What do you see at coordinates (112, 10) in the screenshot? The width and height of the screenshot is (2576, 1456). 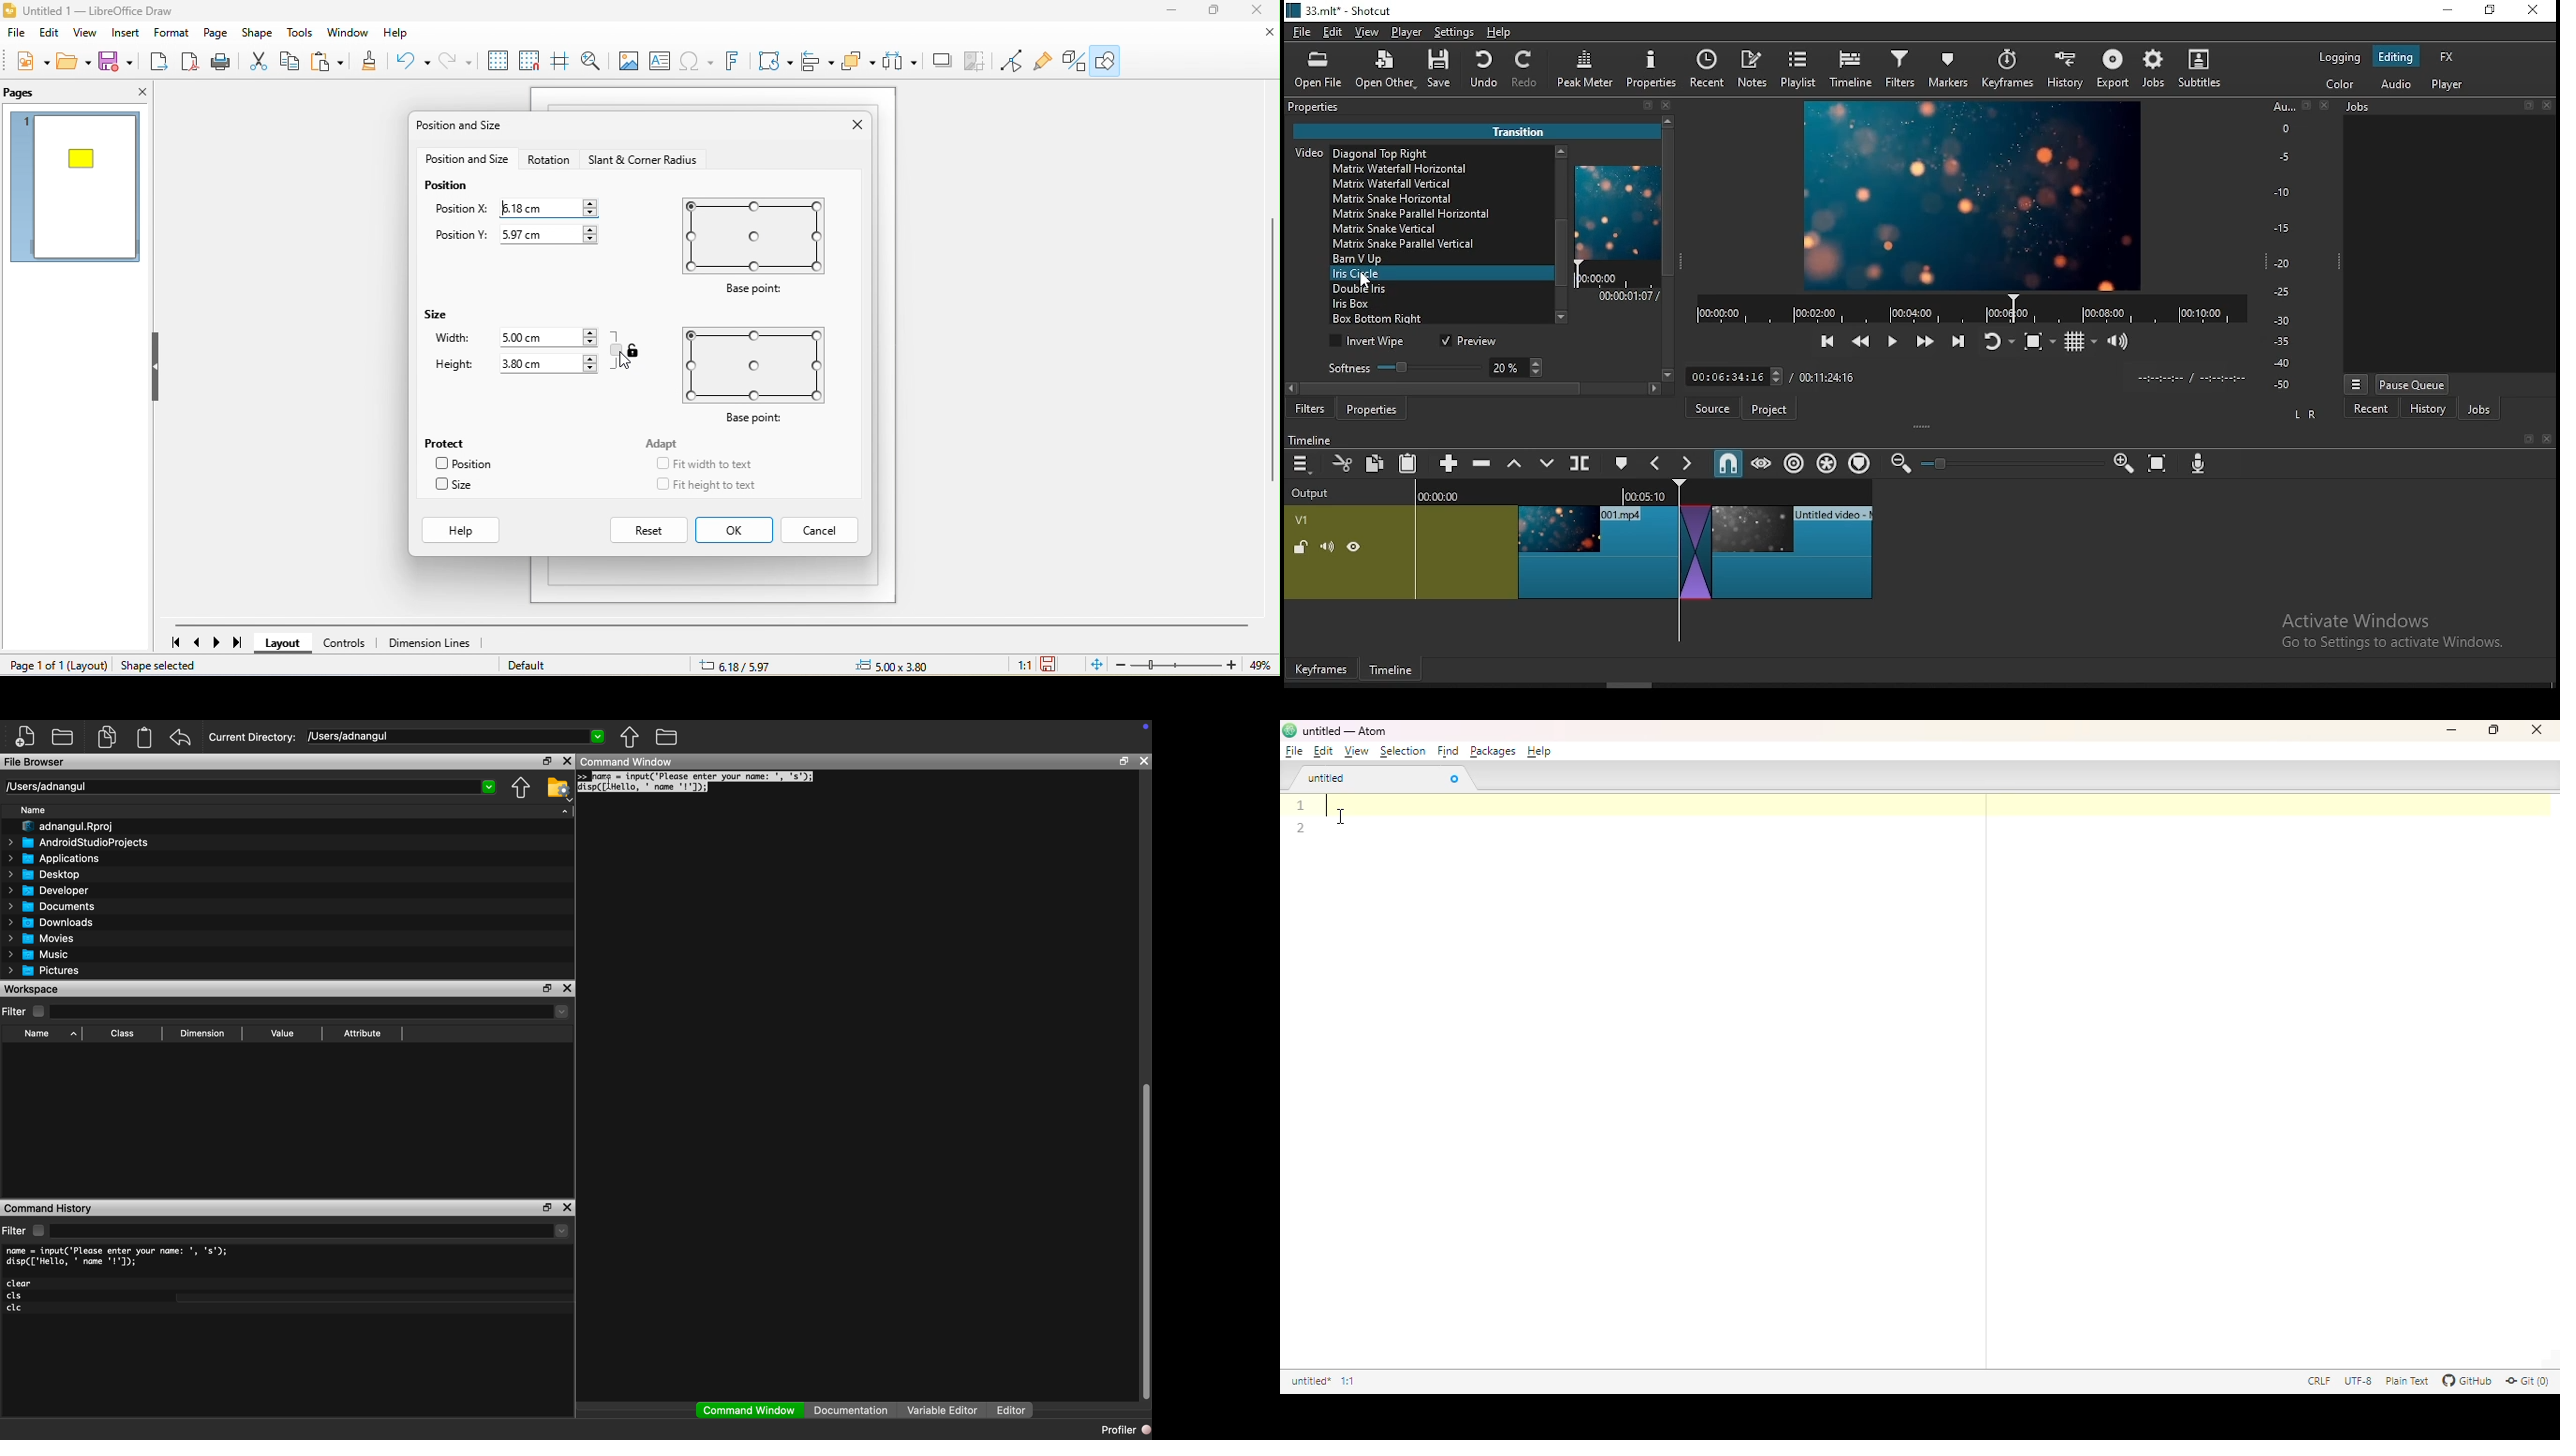 I see `untitled 1- libre office draw` at bounding box center [112, 10].